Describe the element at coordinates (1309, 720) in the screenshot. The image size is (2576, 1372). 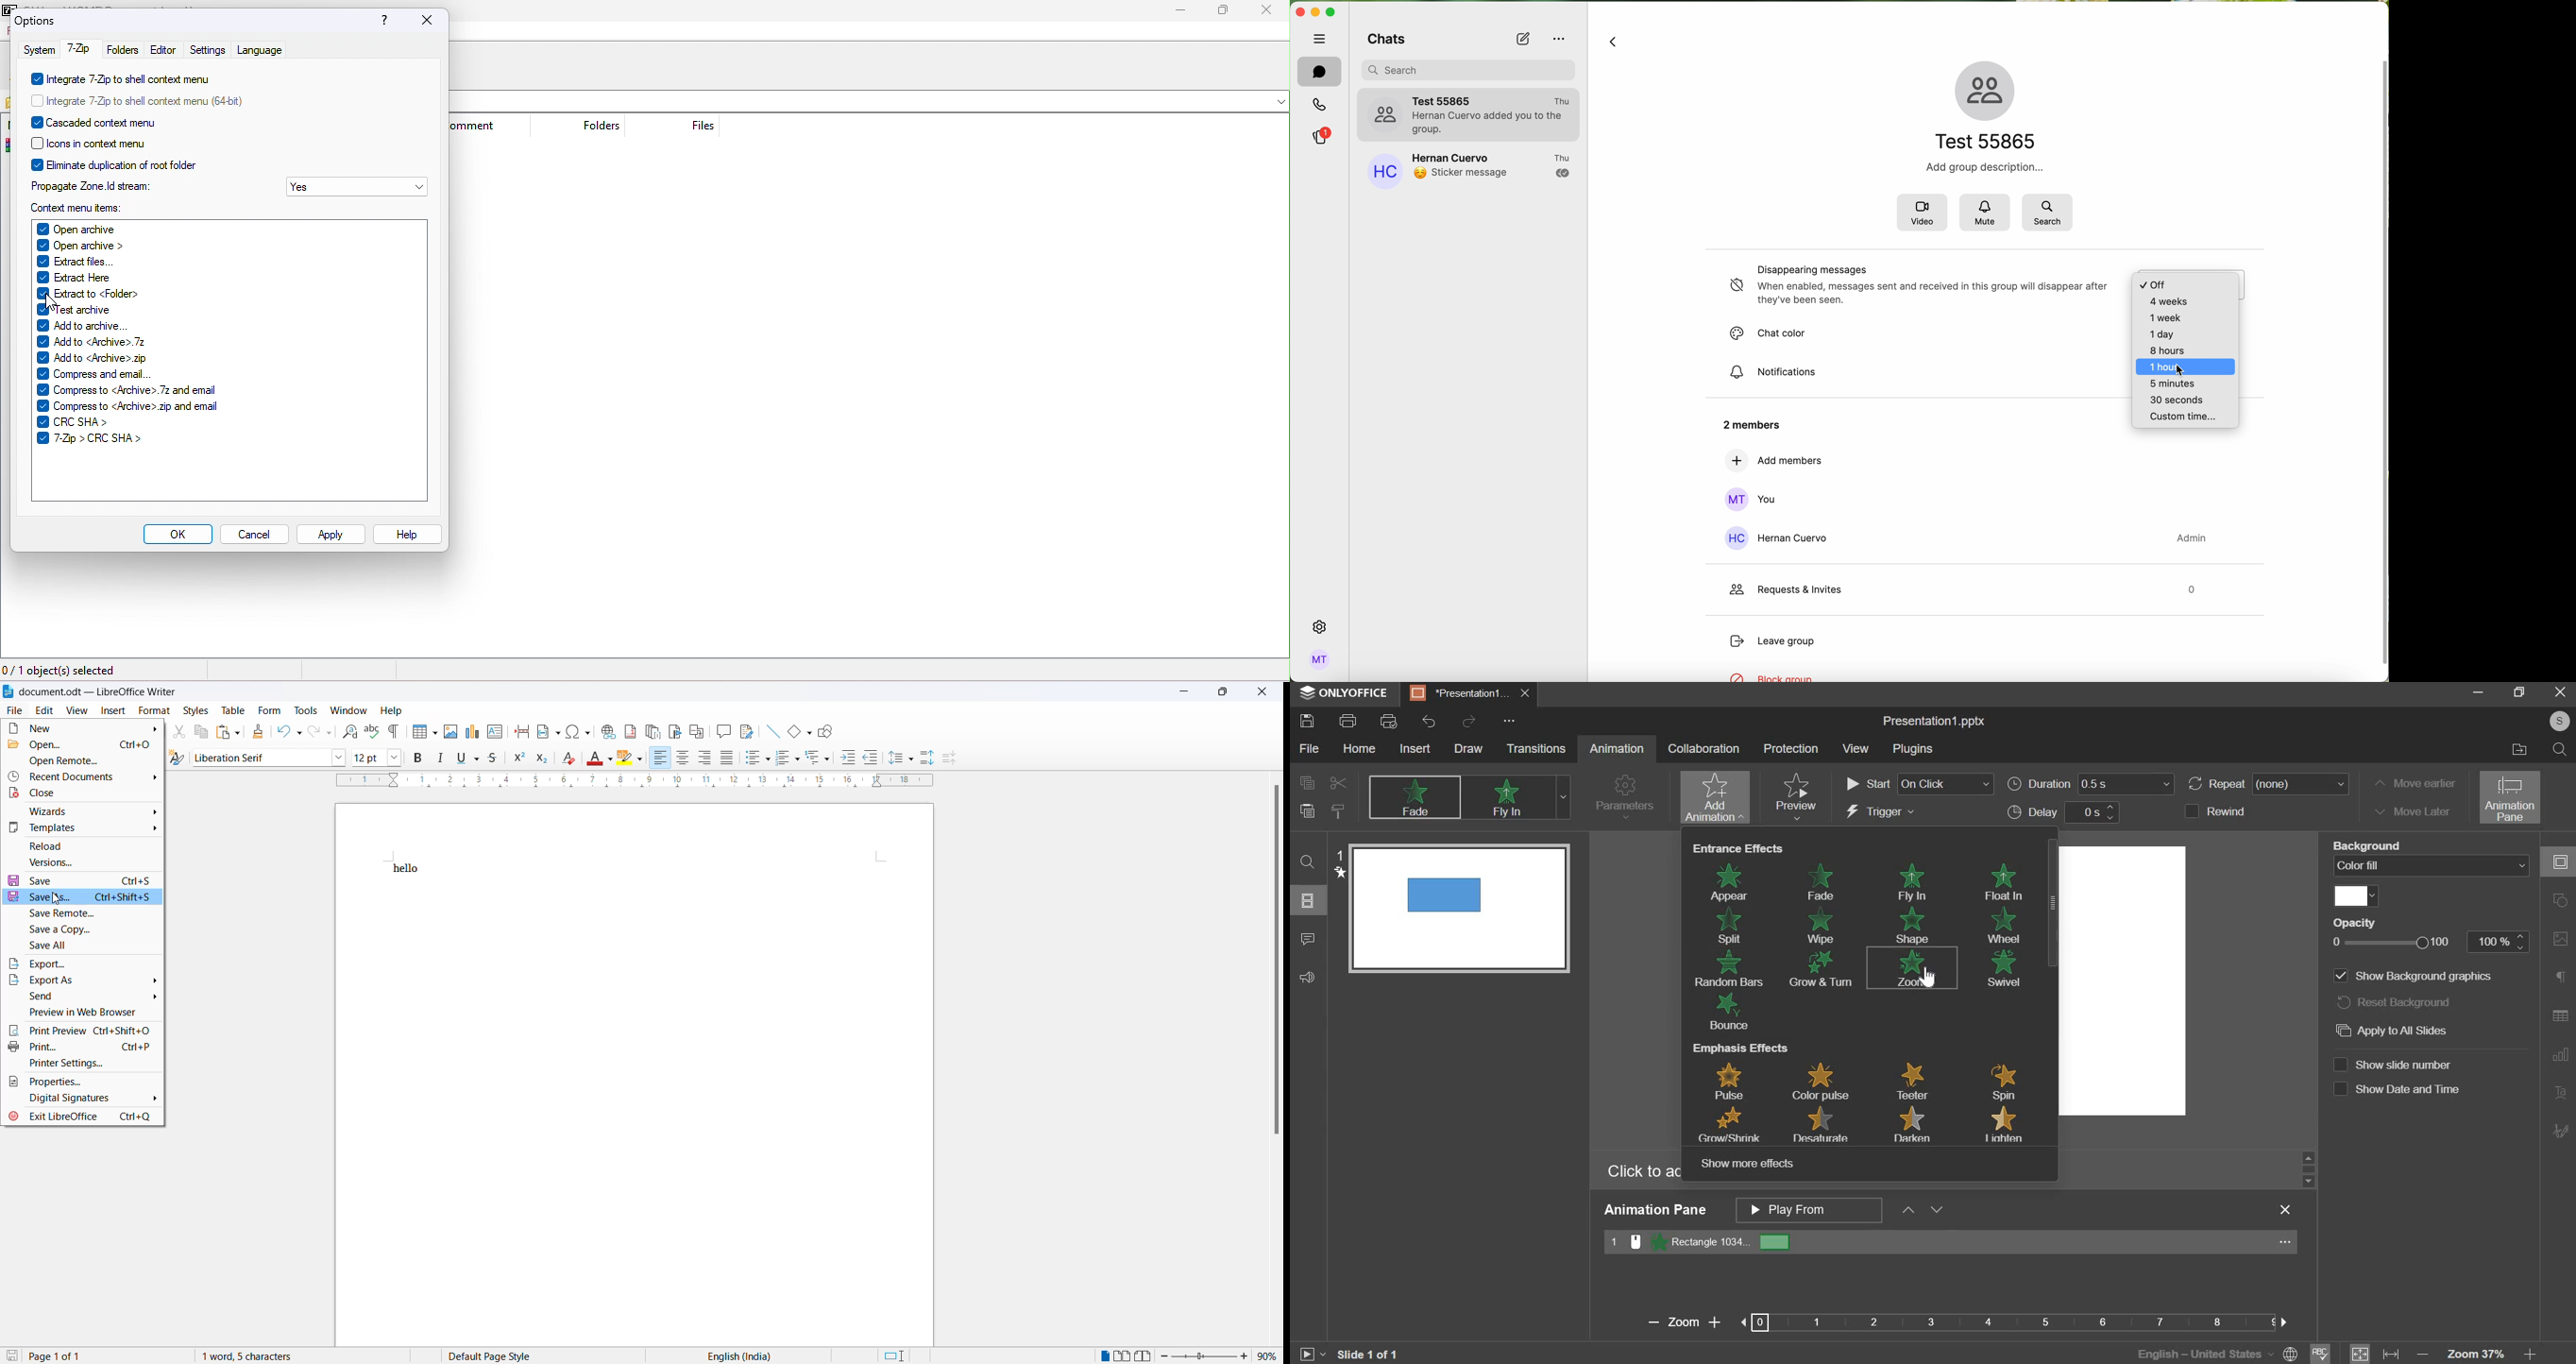
I see `save` at that location.